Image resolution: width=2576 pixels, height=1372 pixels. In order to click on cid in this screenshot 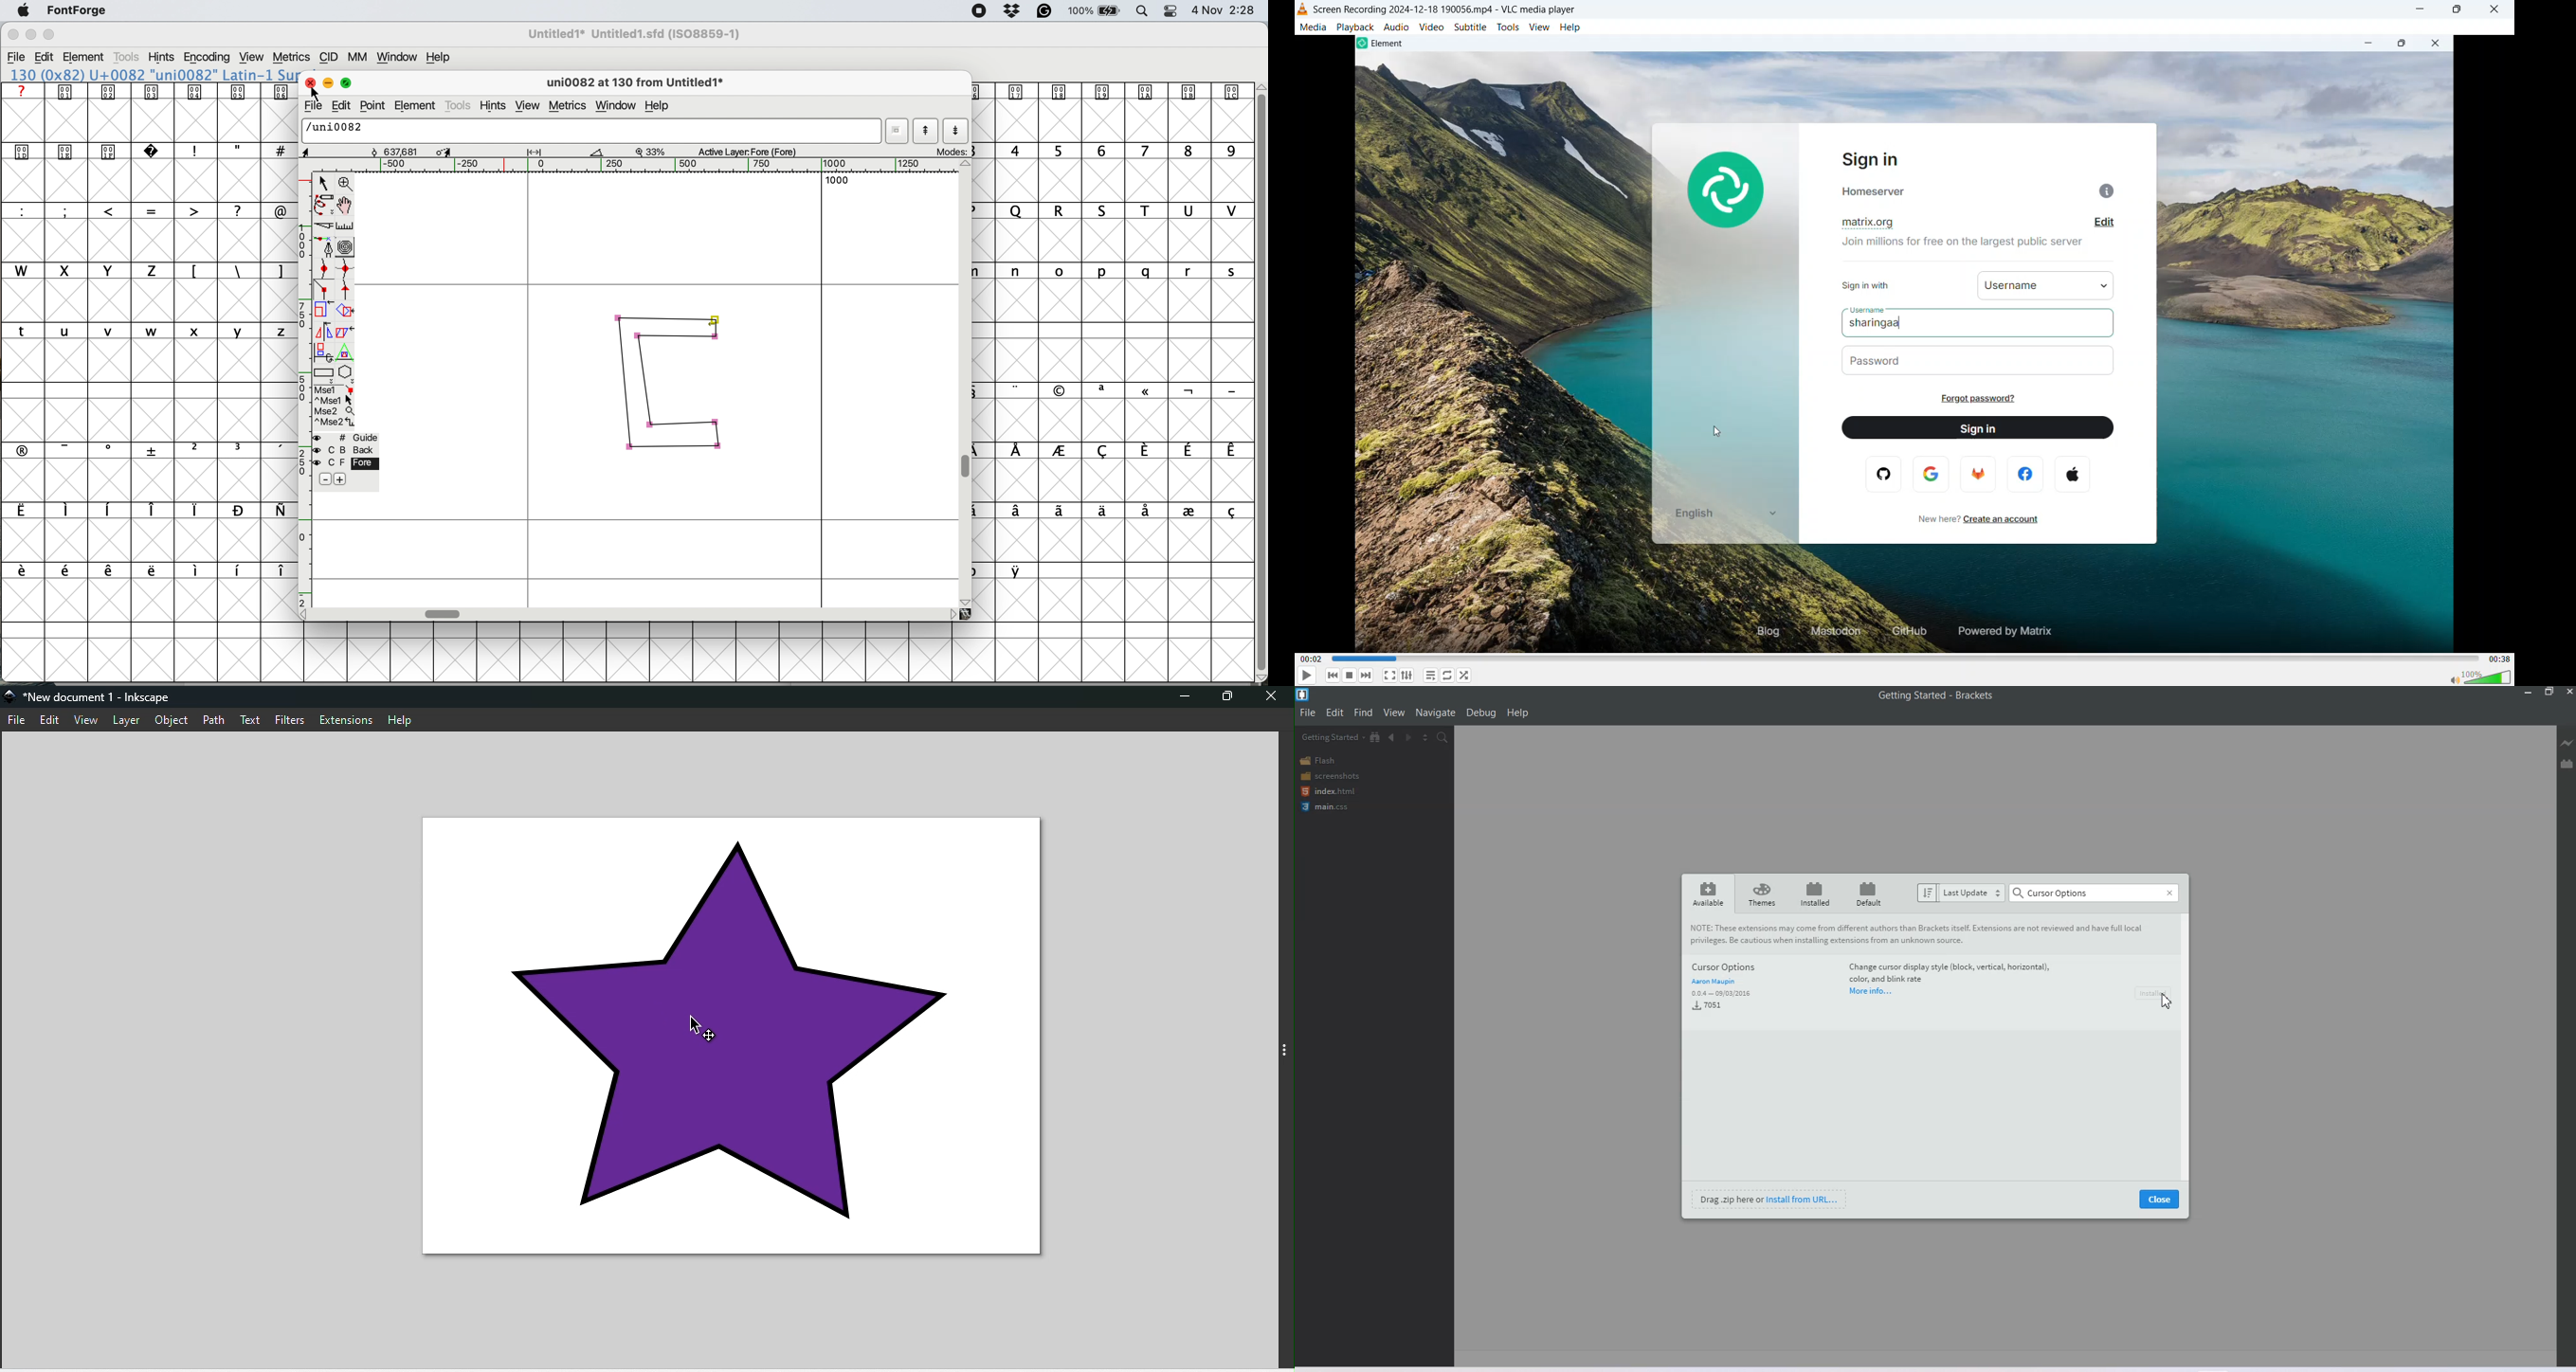, I will do `click(328, 57)`.